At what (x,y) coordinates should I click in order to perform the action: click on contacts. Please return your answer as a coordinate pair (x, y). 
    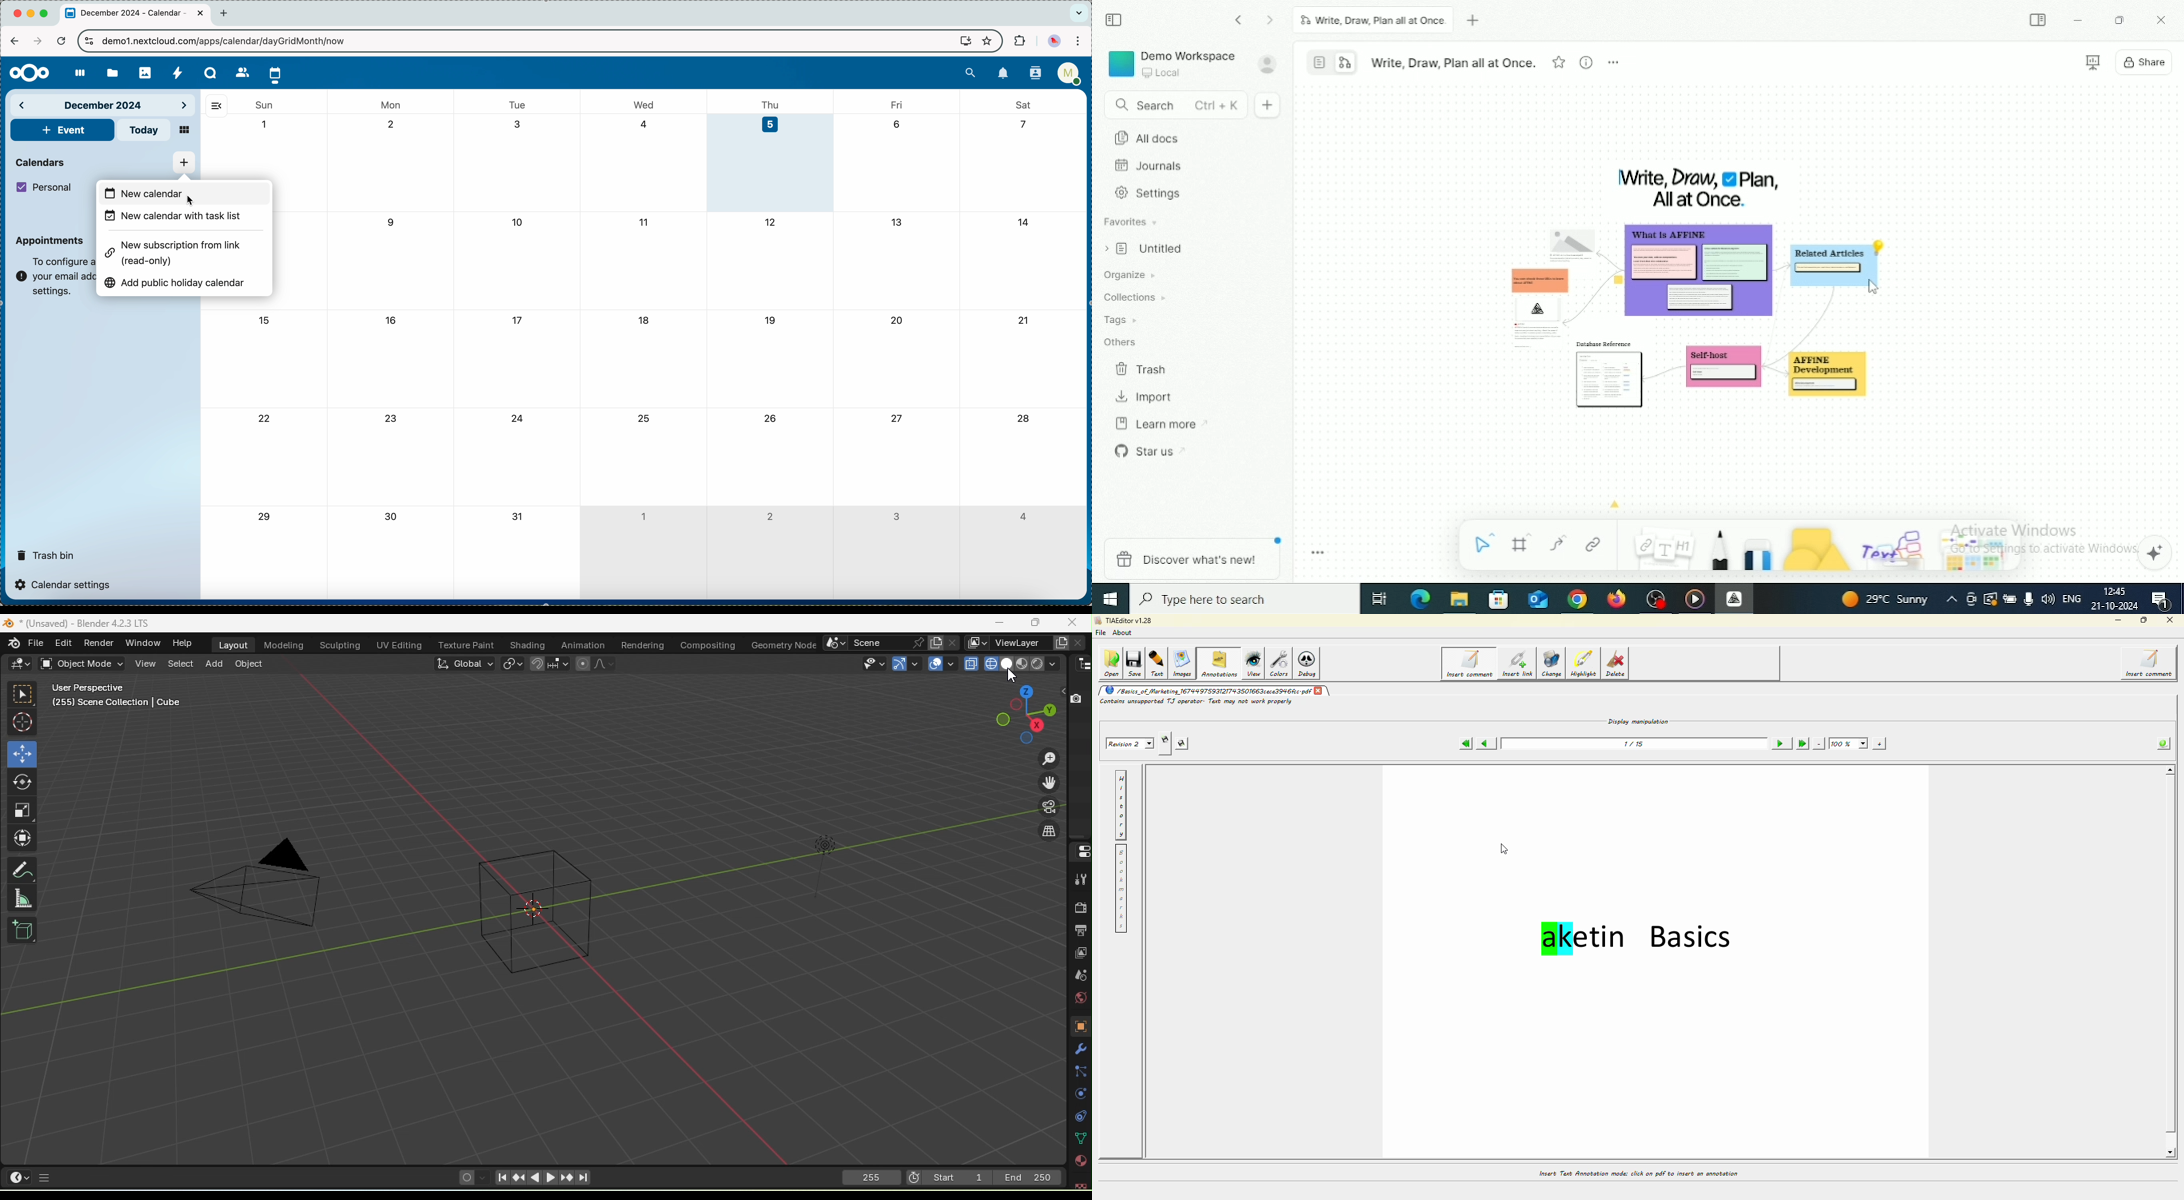
    Looking at the image, I should click on (240, 72).